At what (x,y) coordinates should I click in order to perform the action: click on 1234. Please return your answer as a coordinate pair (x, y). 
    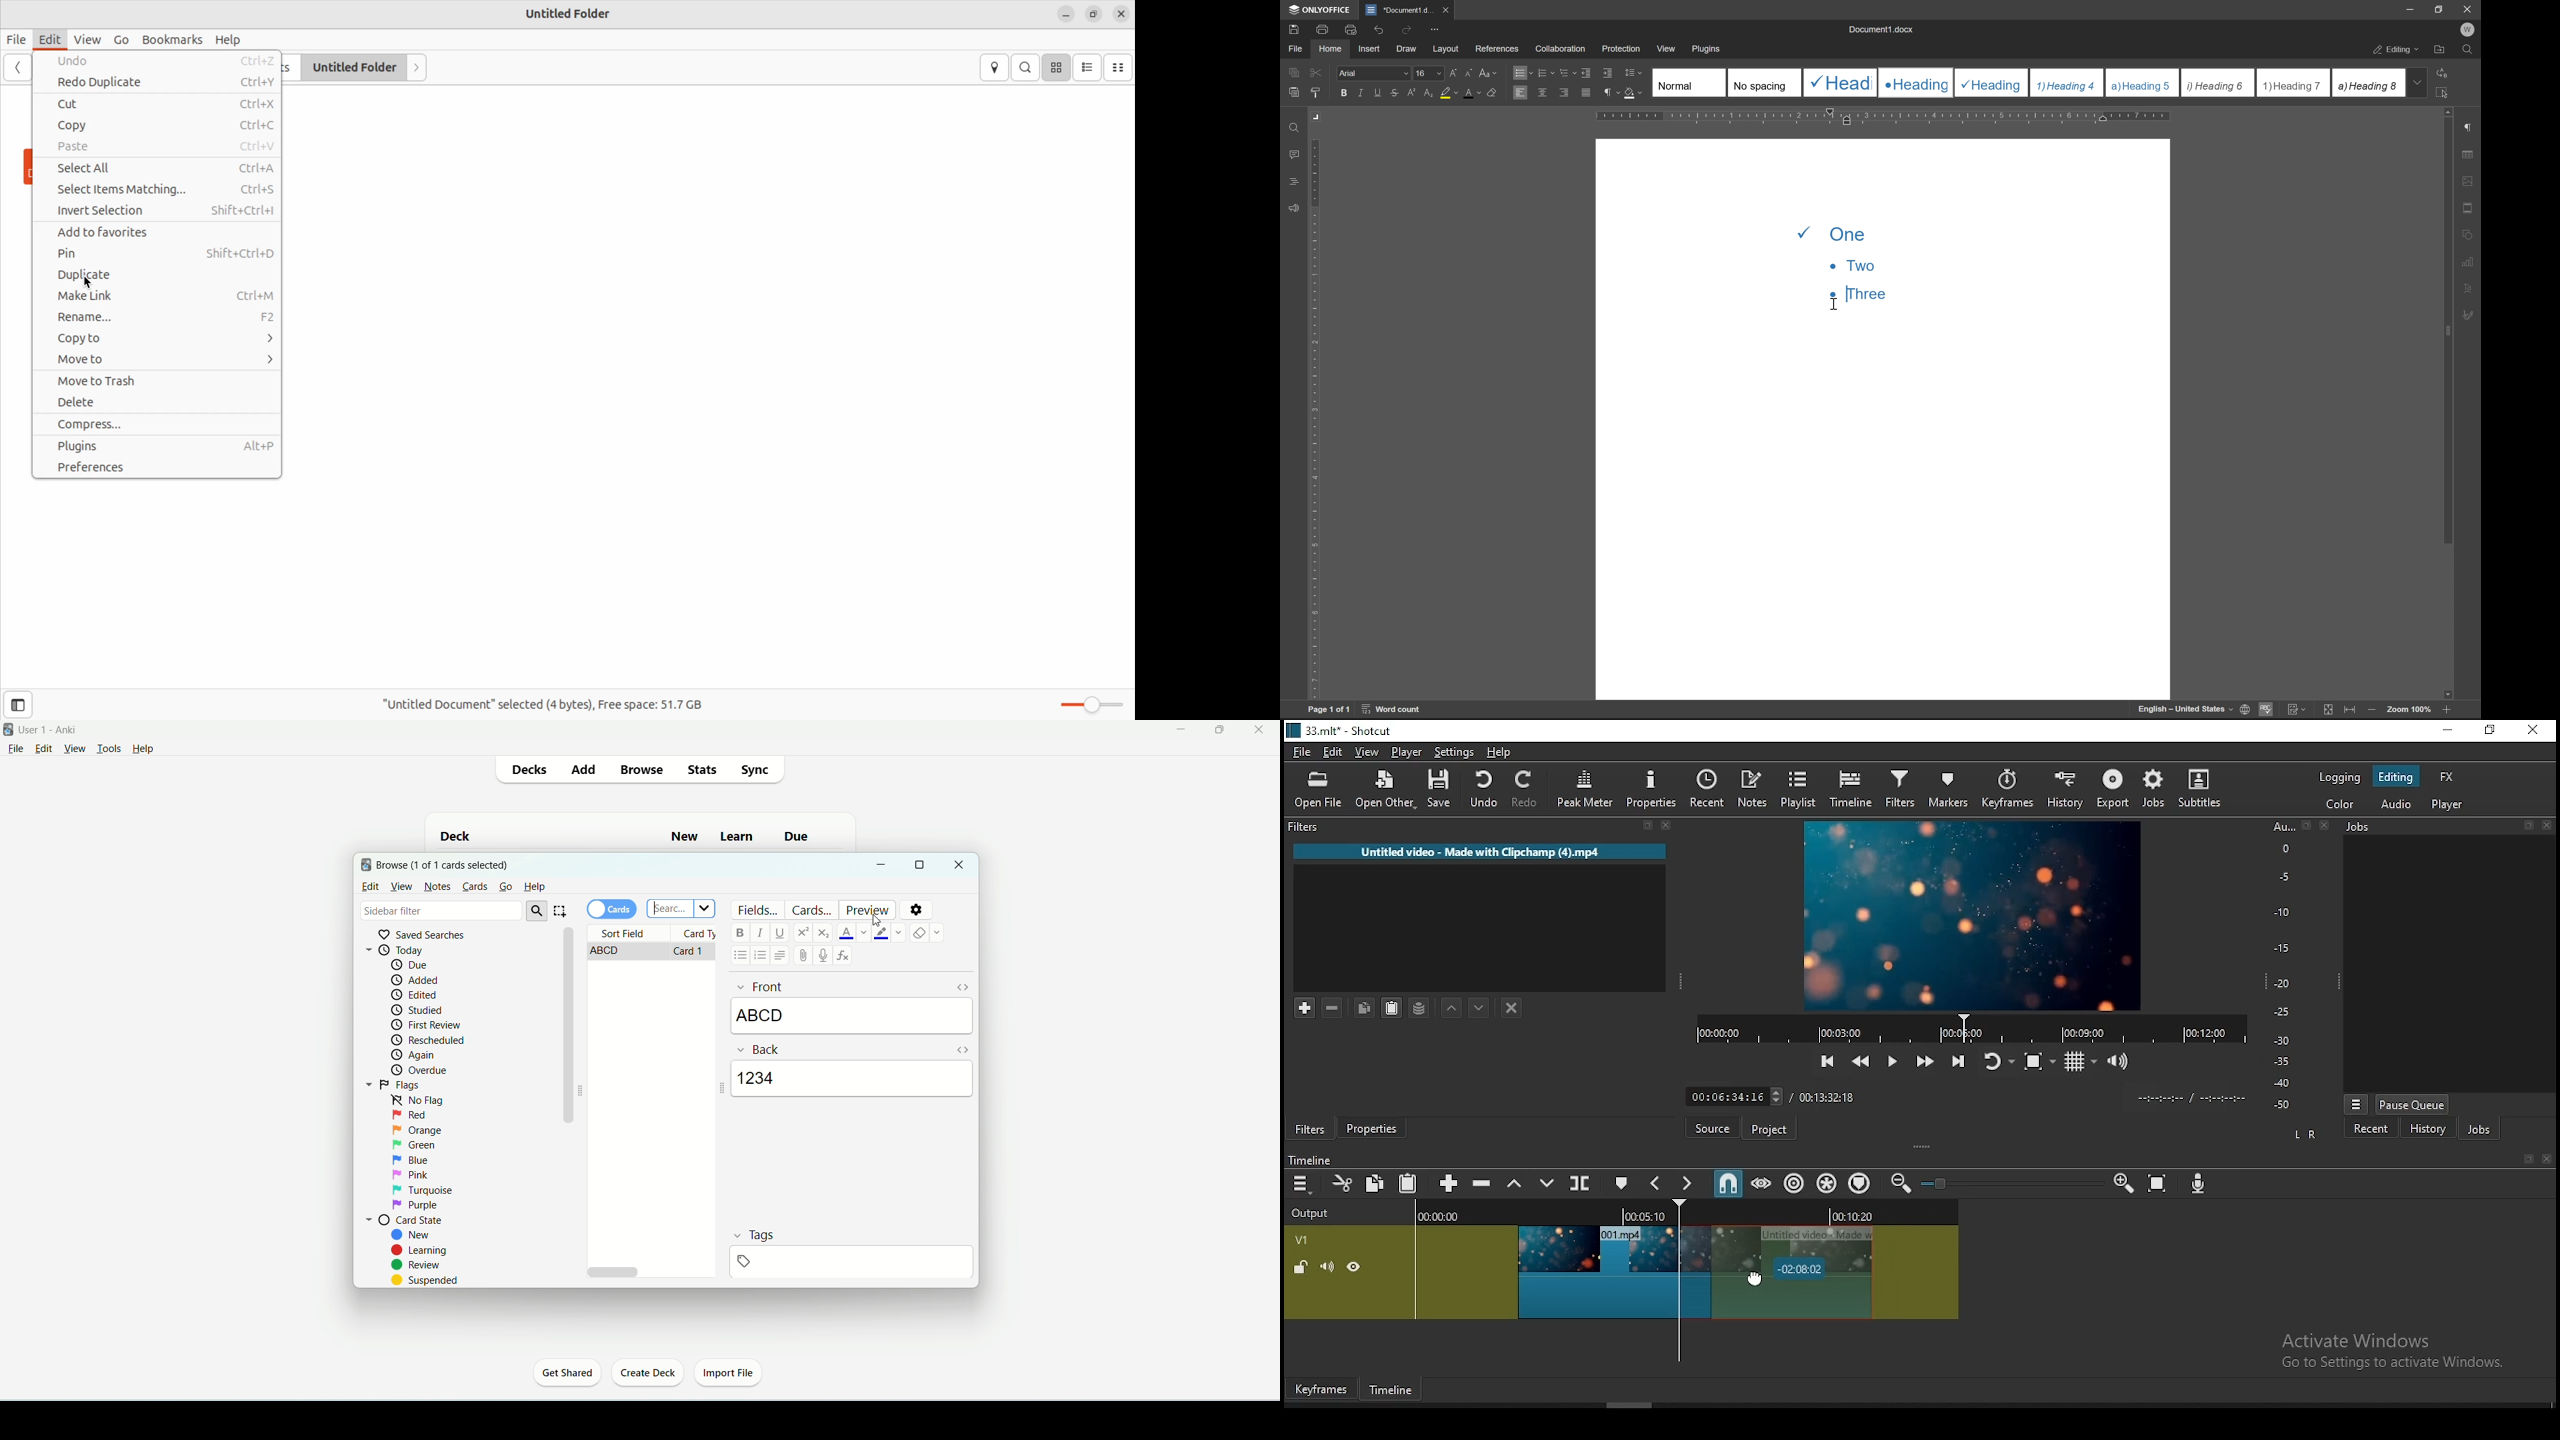
    Looking at the image, I should click on (853, 1079).